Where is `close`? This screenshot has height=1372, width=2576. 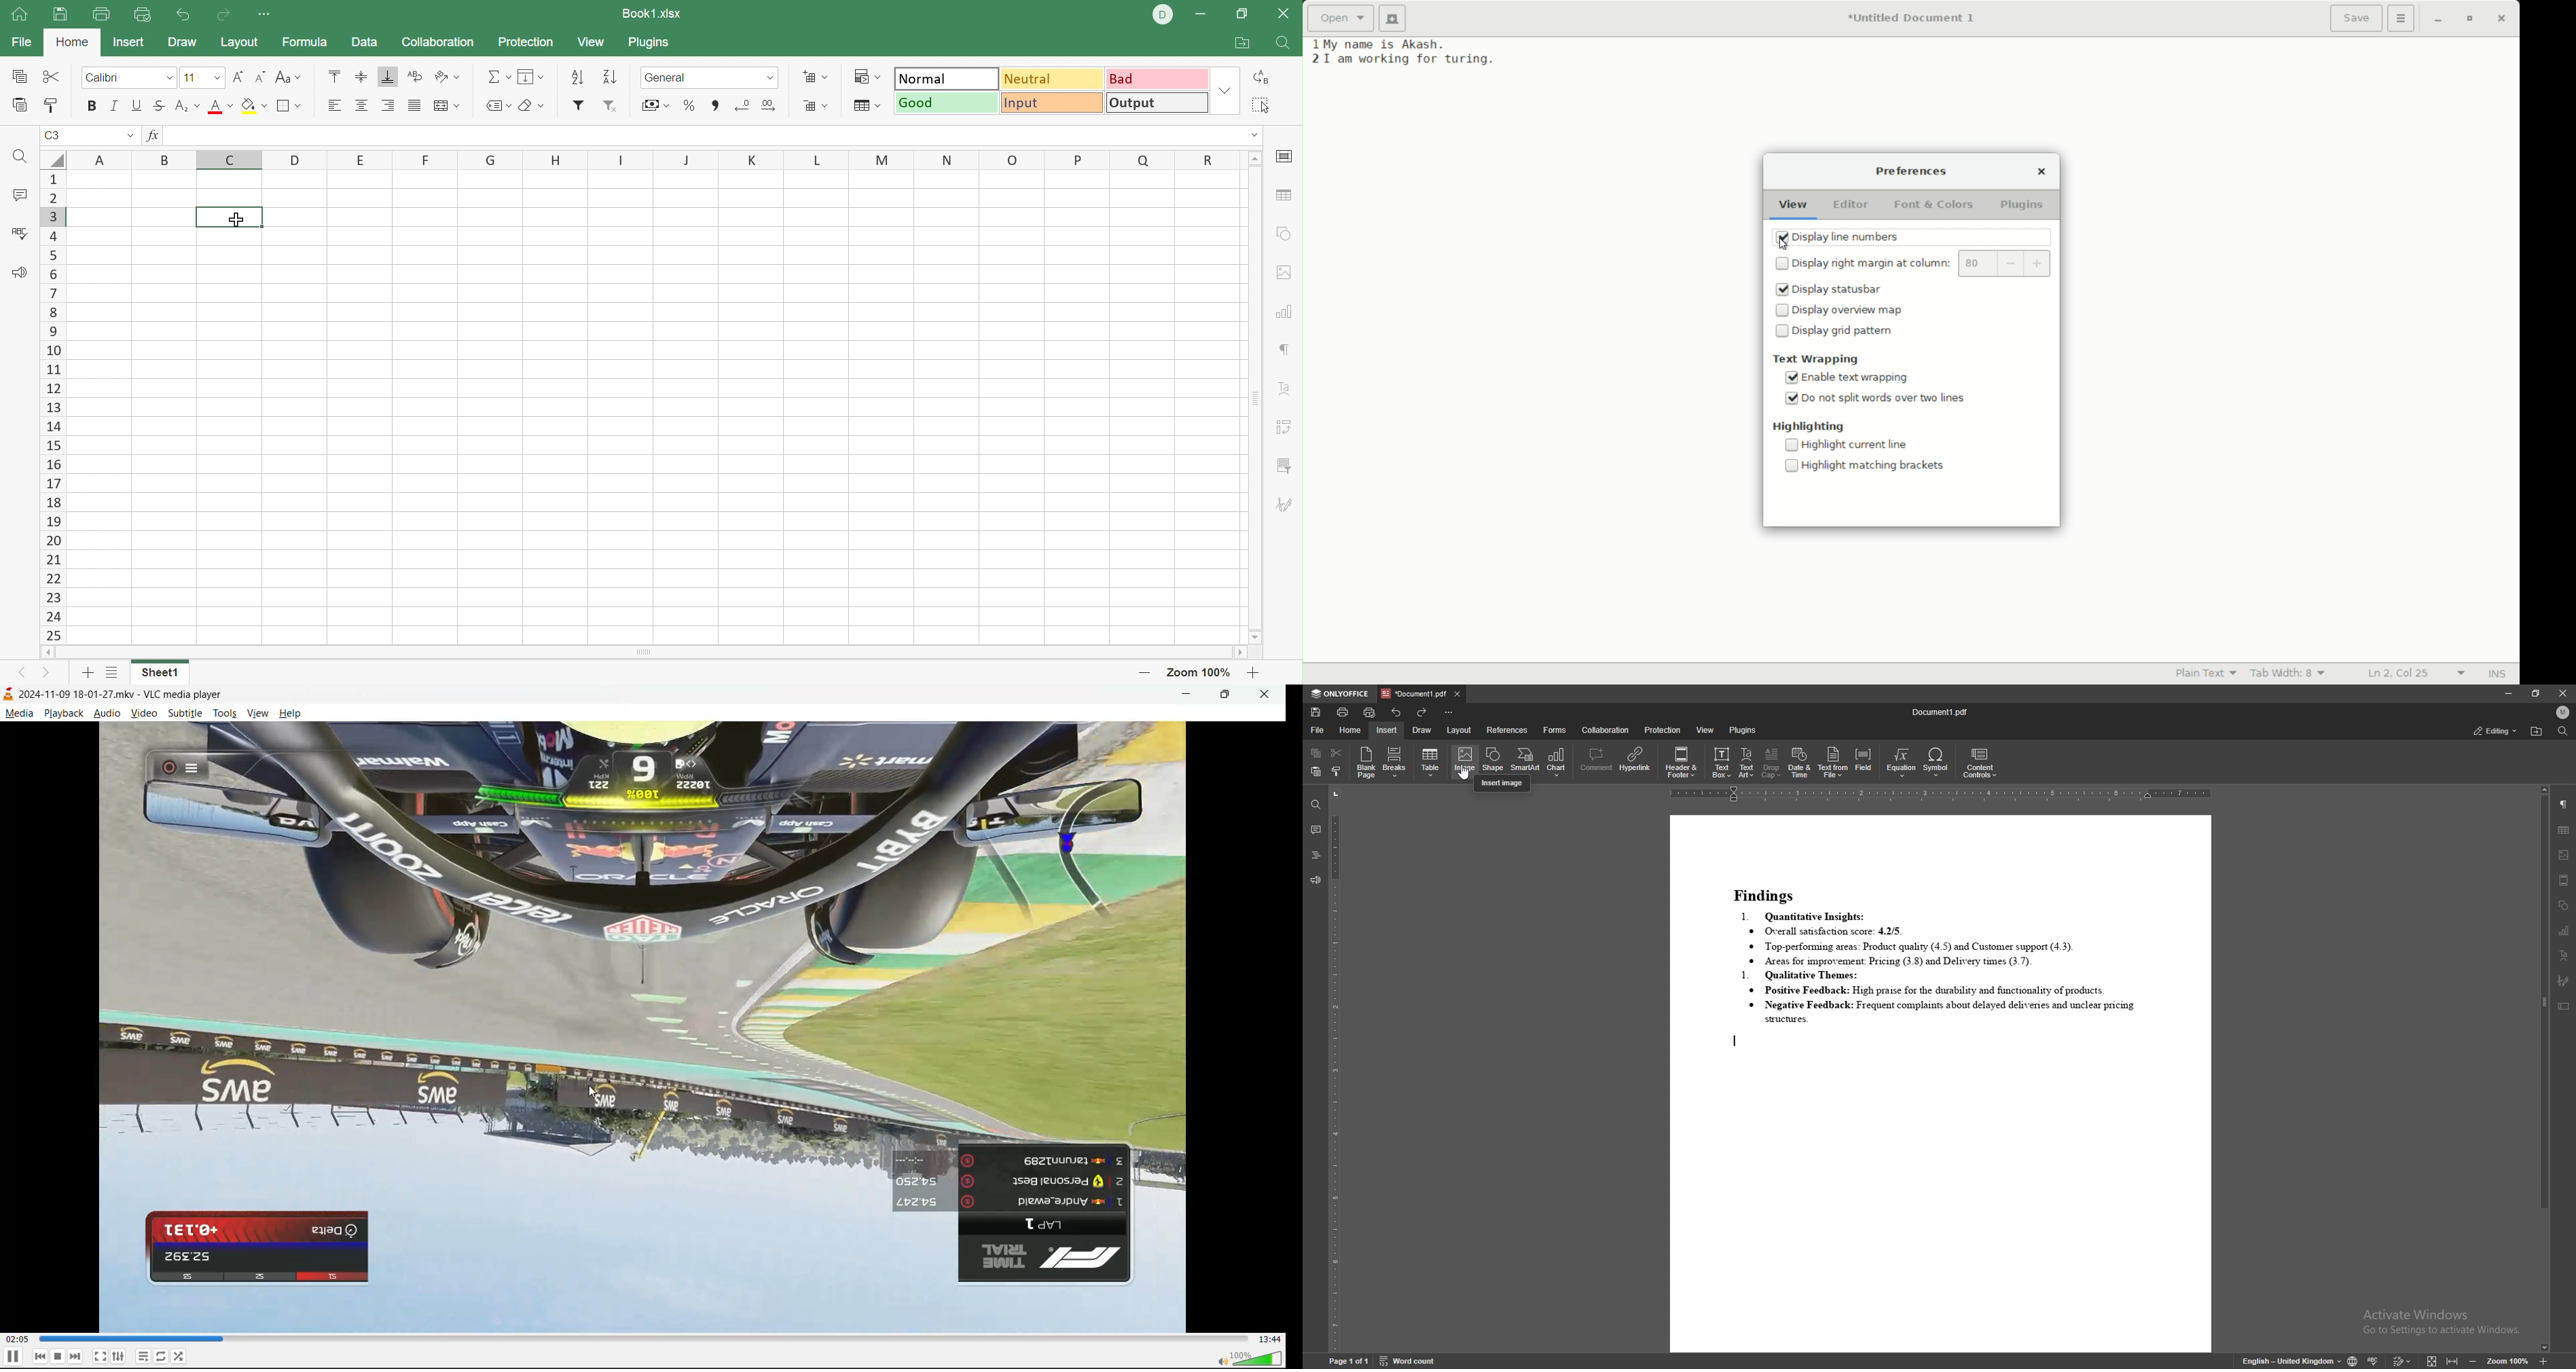 close is located at coordinates (1267, 695).